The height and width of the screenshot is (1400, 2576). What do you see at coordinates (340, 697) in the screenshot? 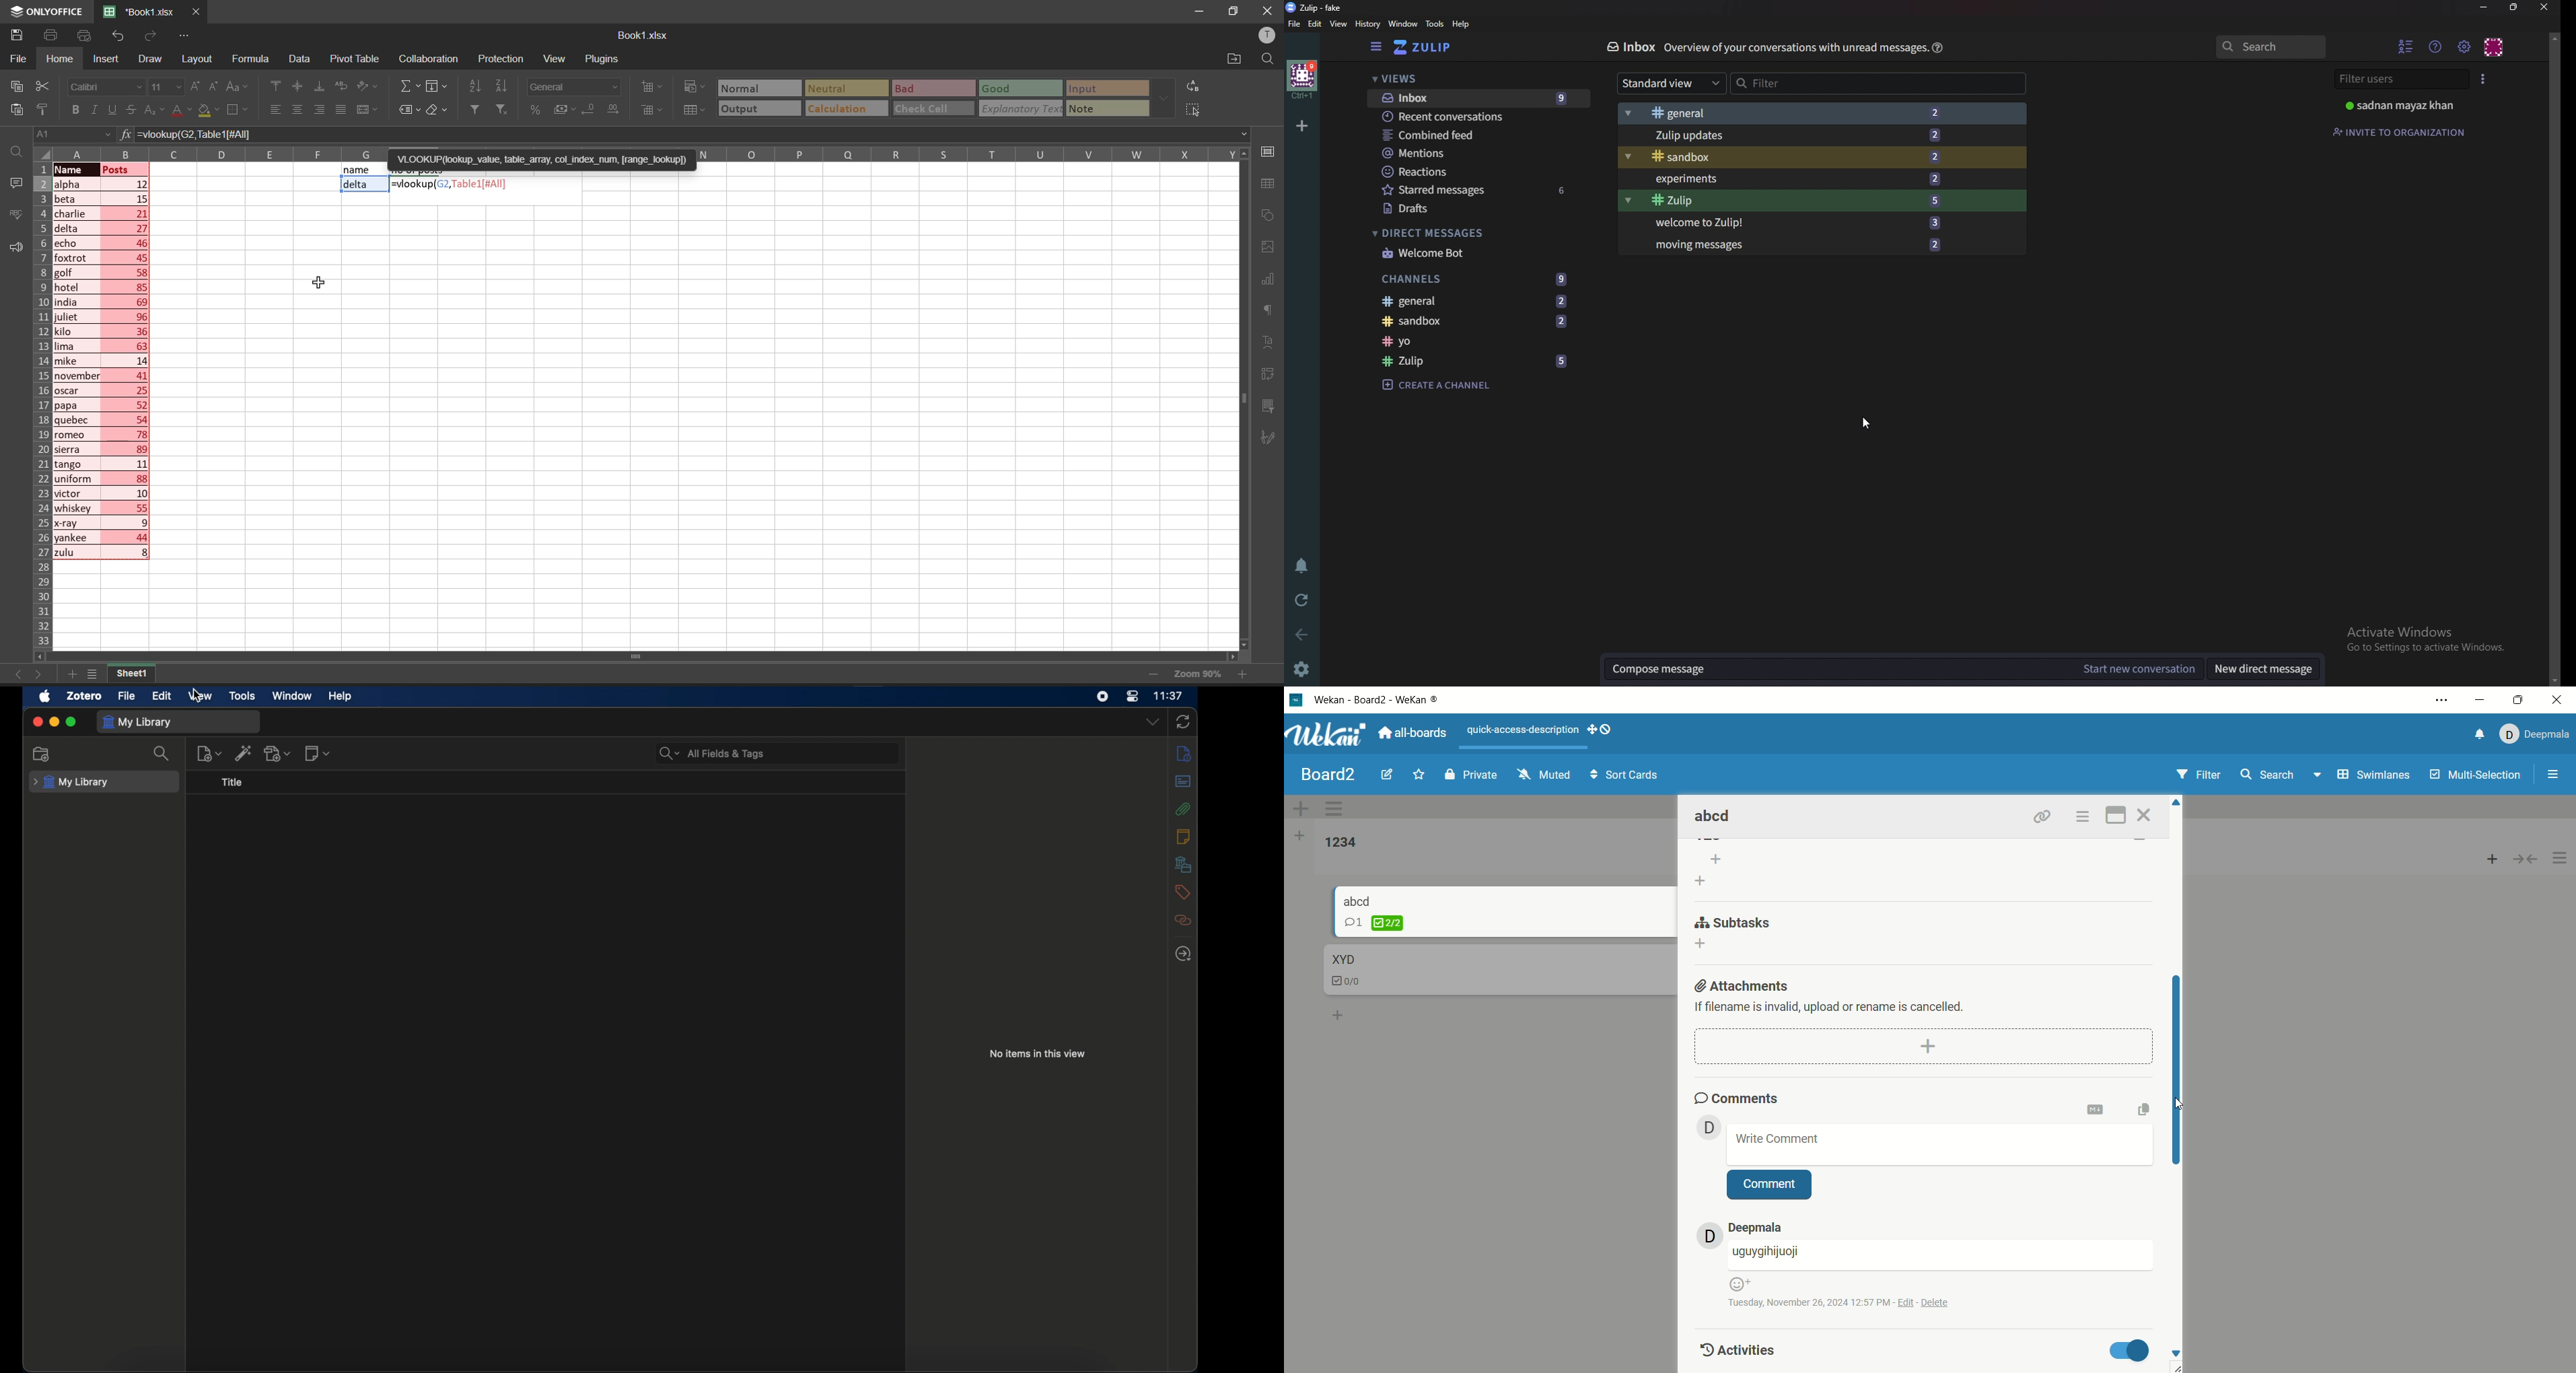
I see `help` at bounding box center [340, 697].